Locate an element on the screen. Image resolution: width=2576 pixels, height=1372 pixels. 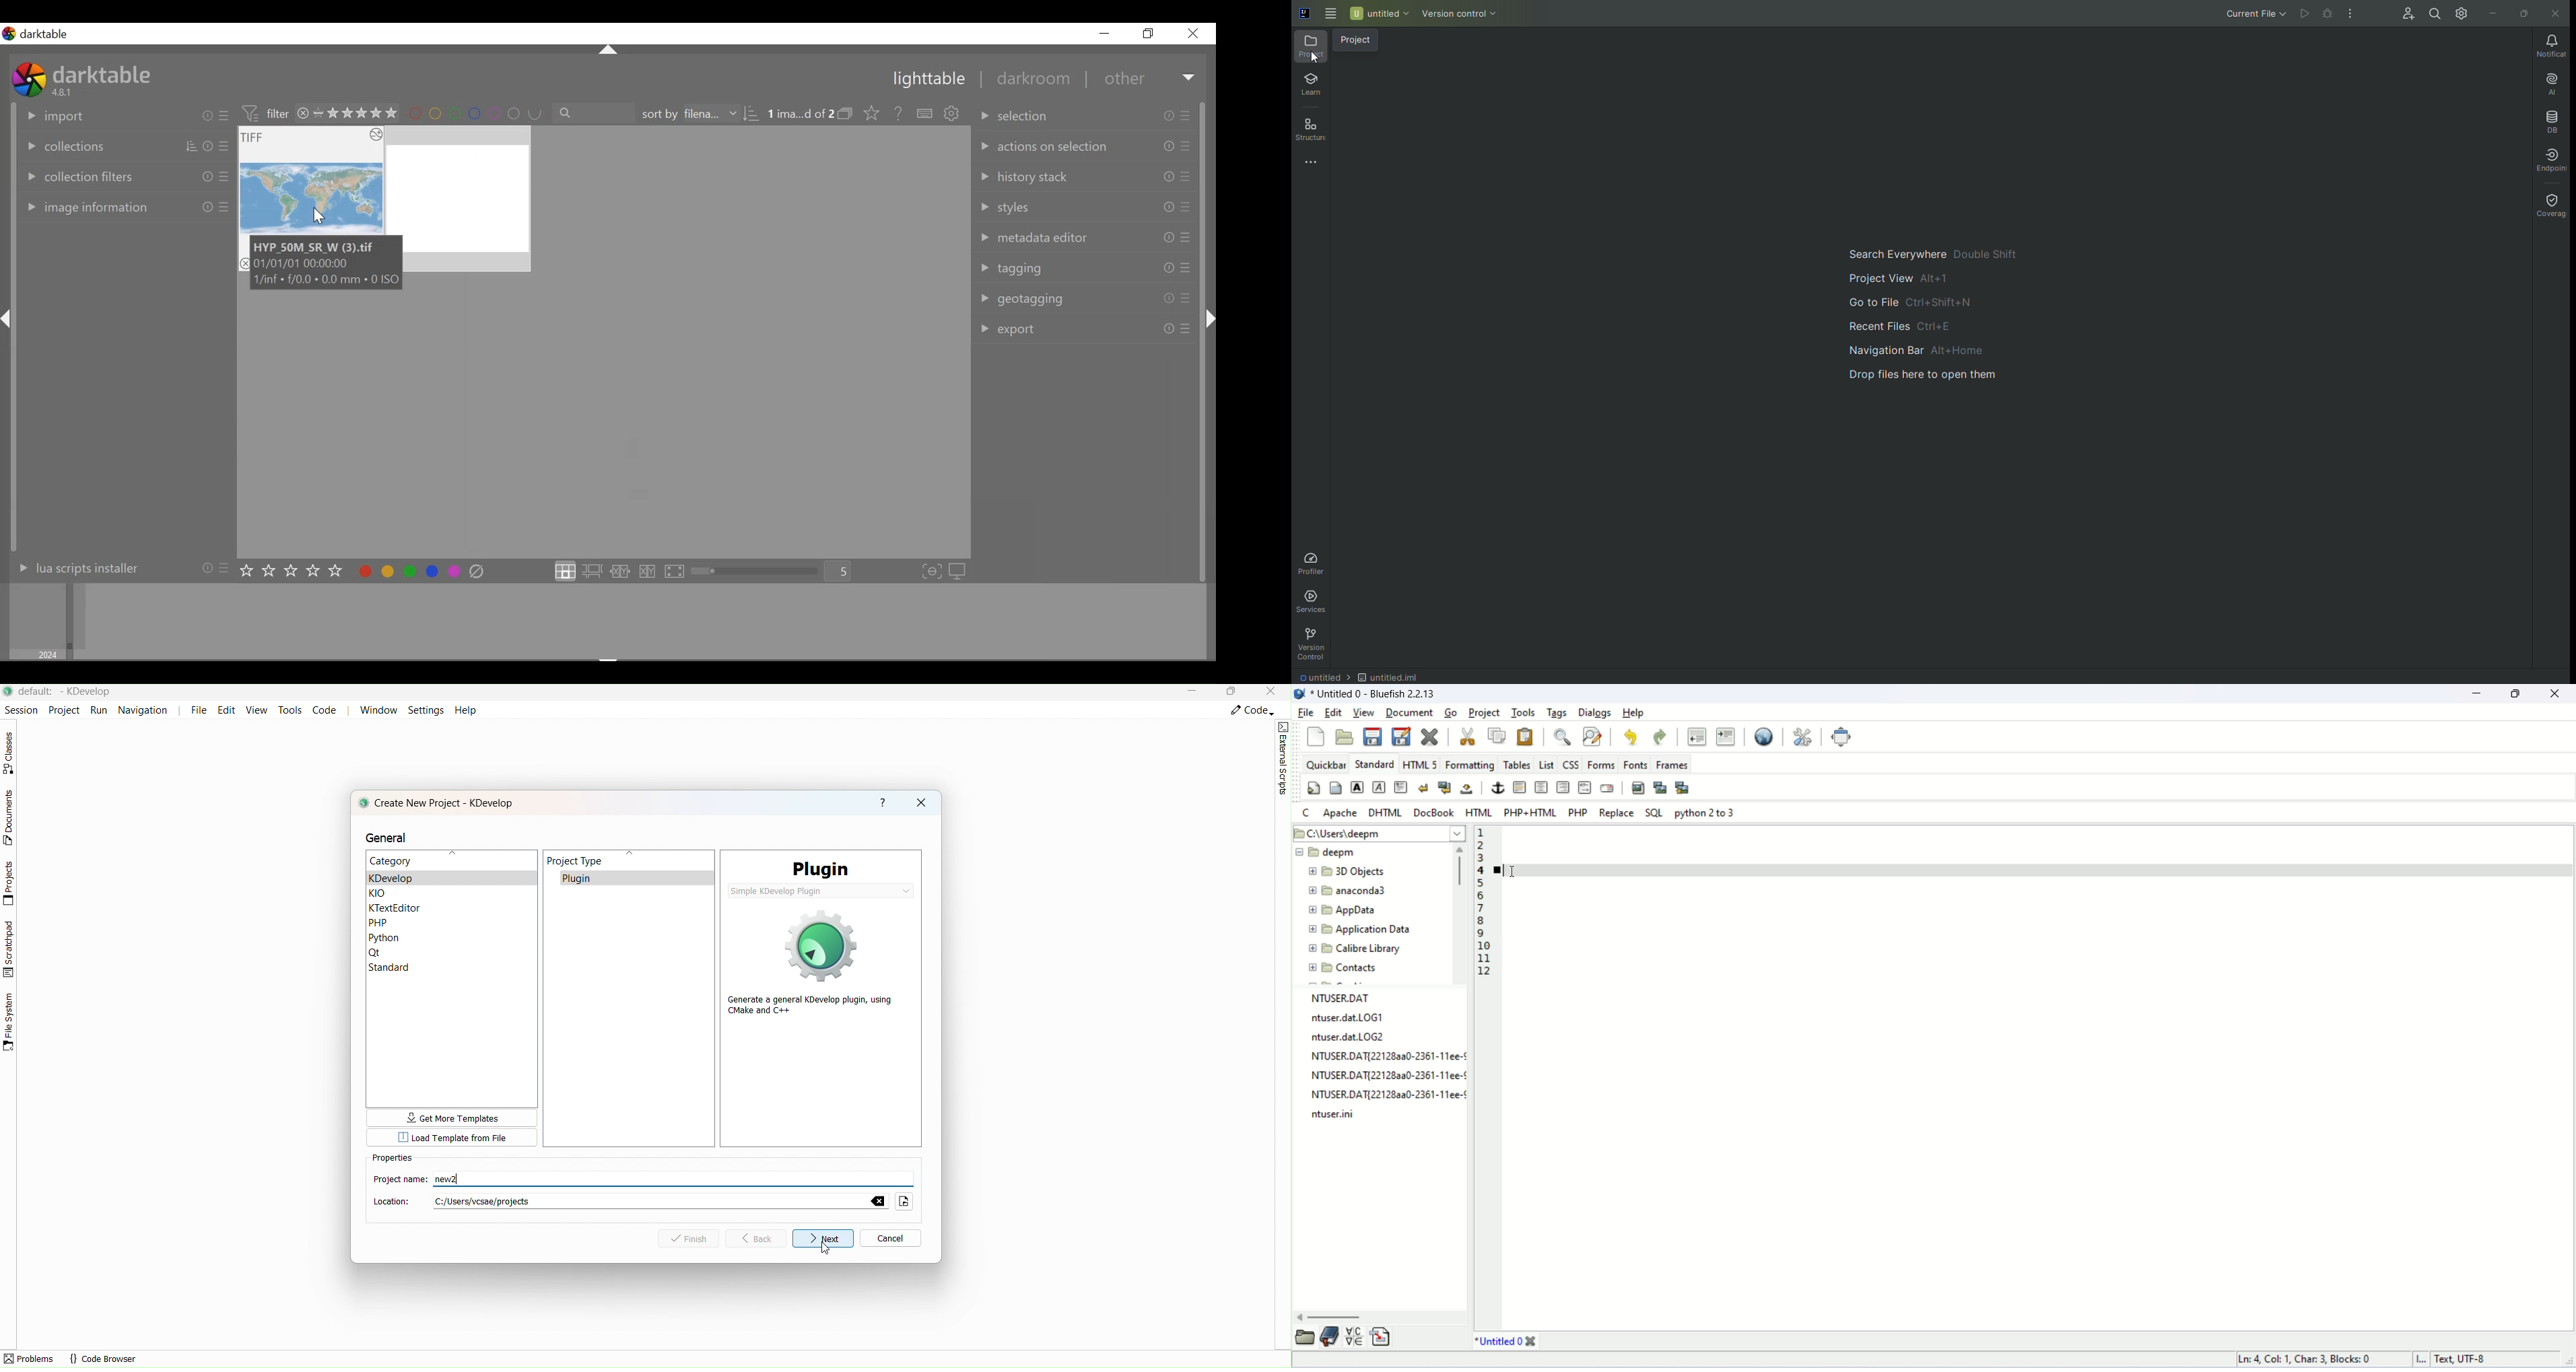
email is located at coordinates (1606, 787).